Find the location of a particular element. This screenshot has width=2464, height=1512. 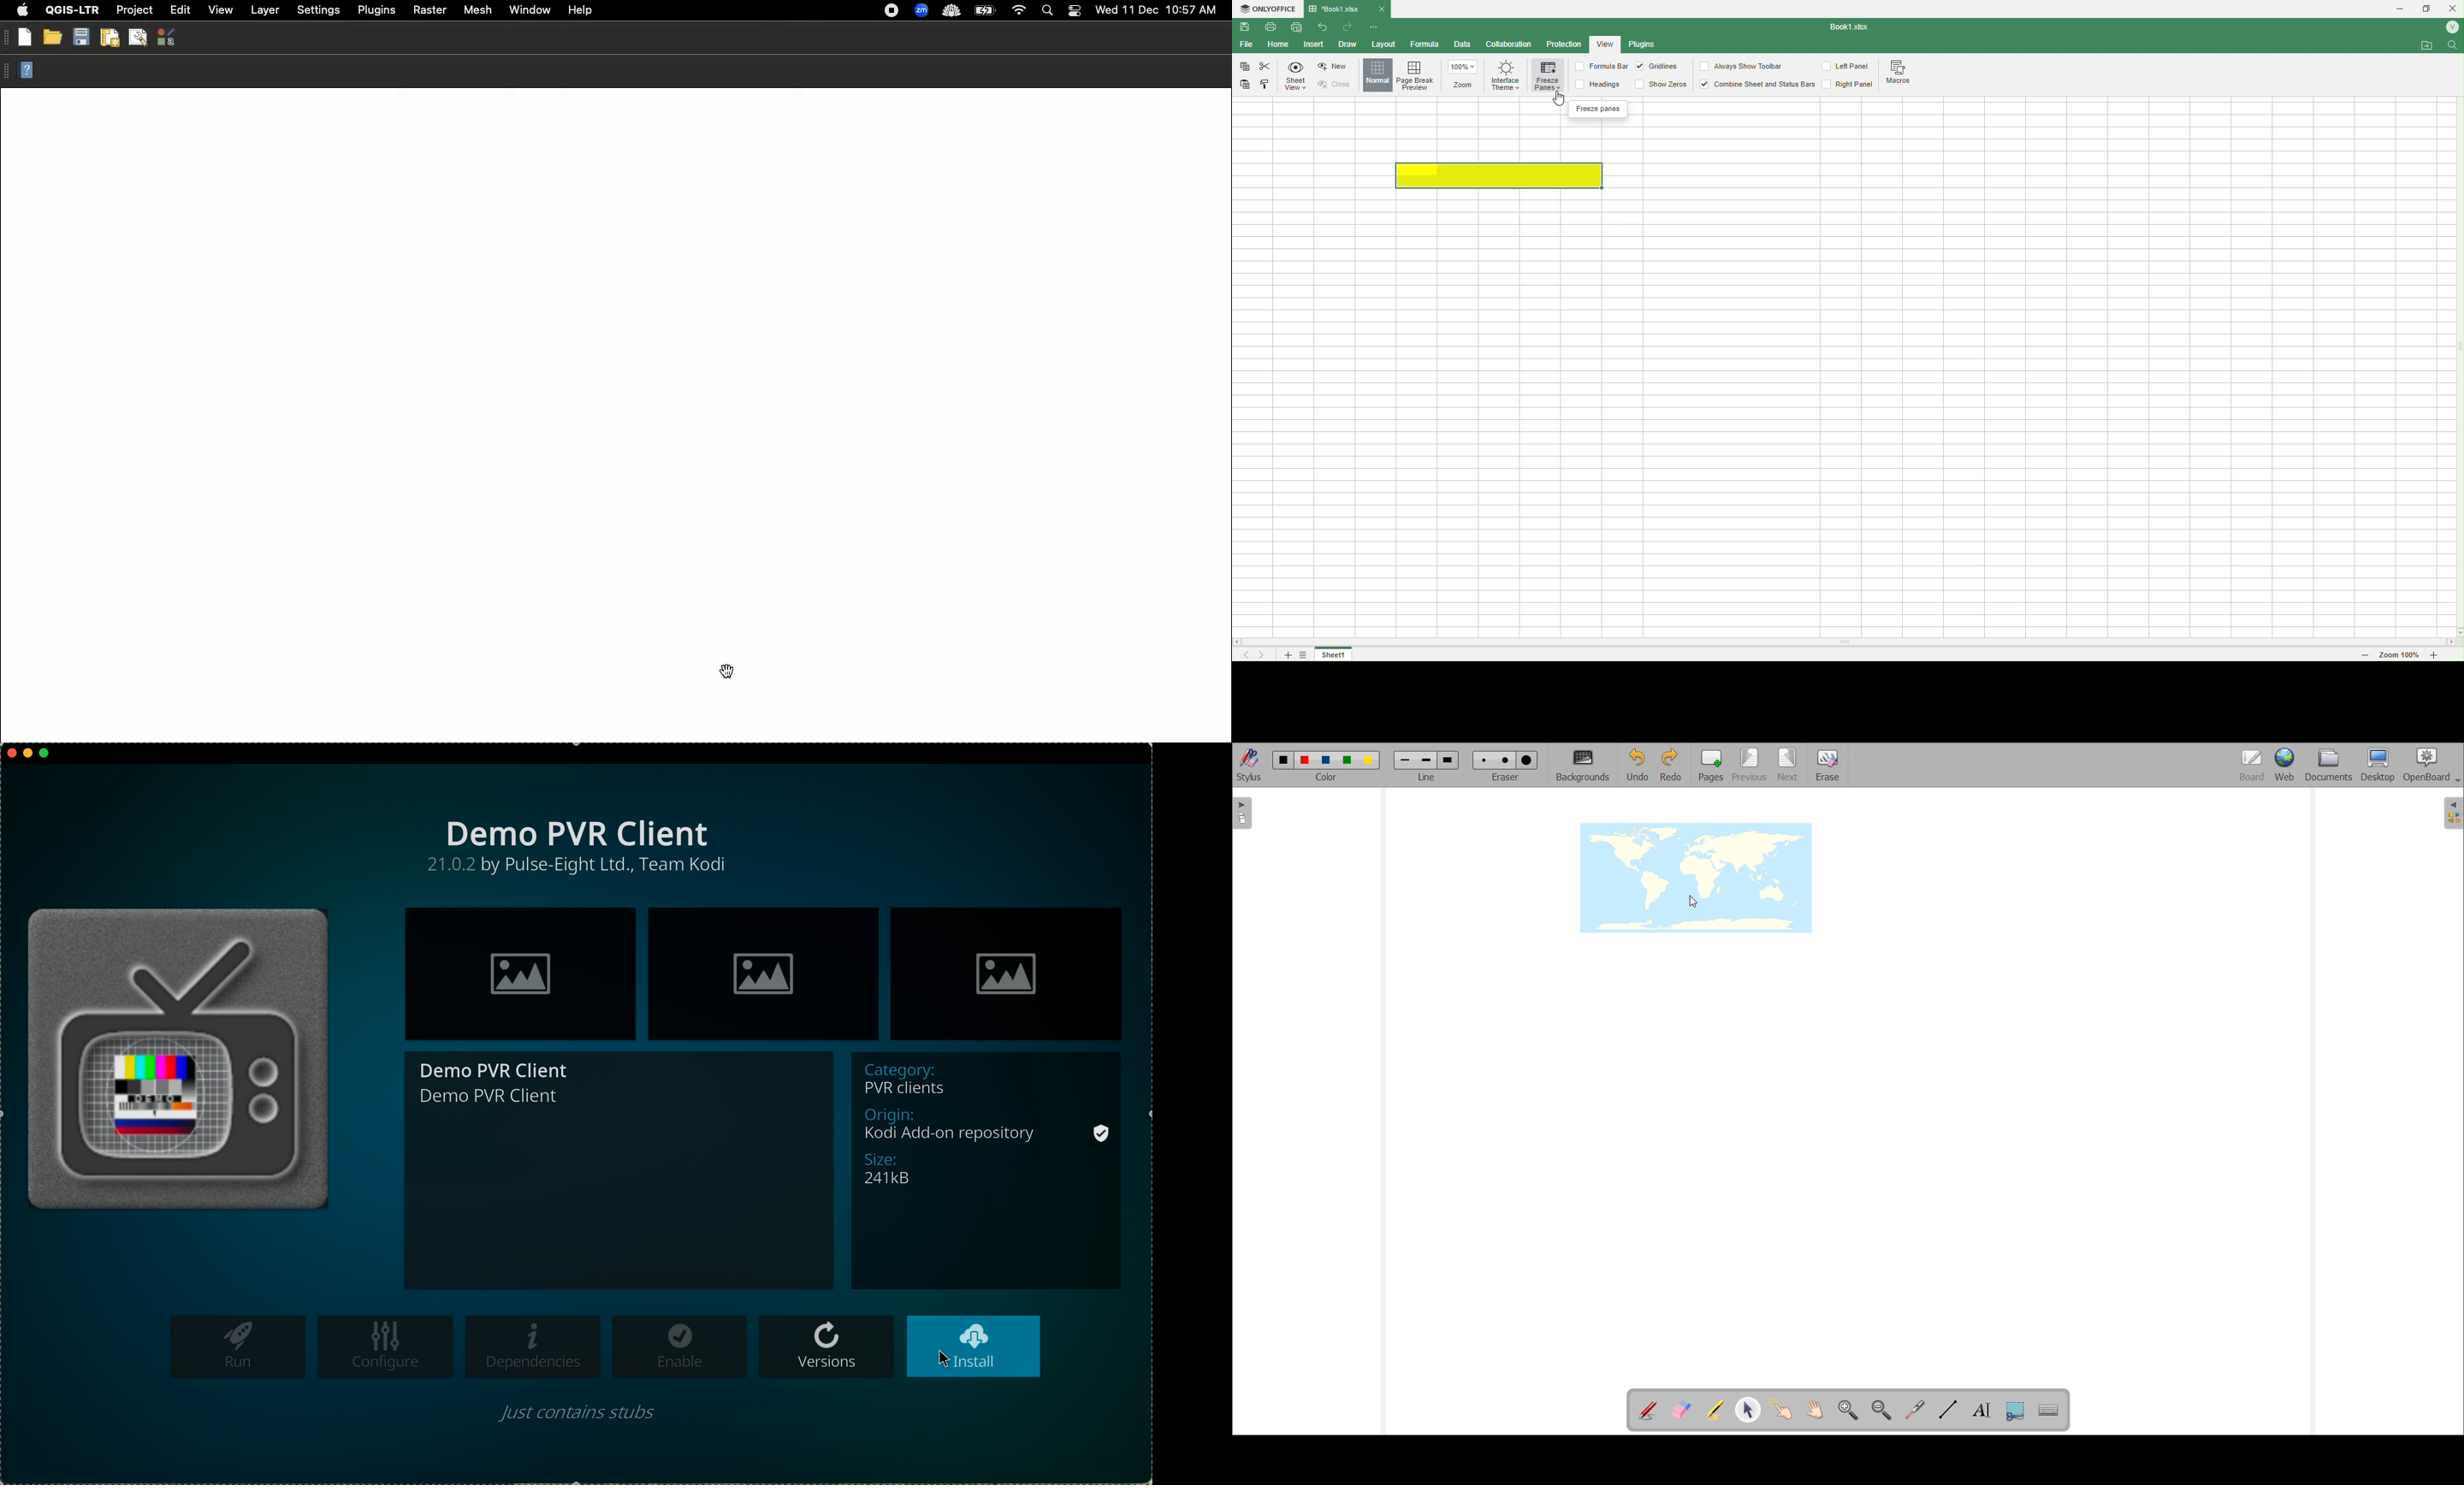

just contains stubs is located at coordinates (579, 1416).